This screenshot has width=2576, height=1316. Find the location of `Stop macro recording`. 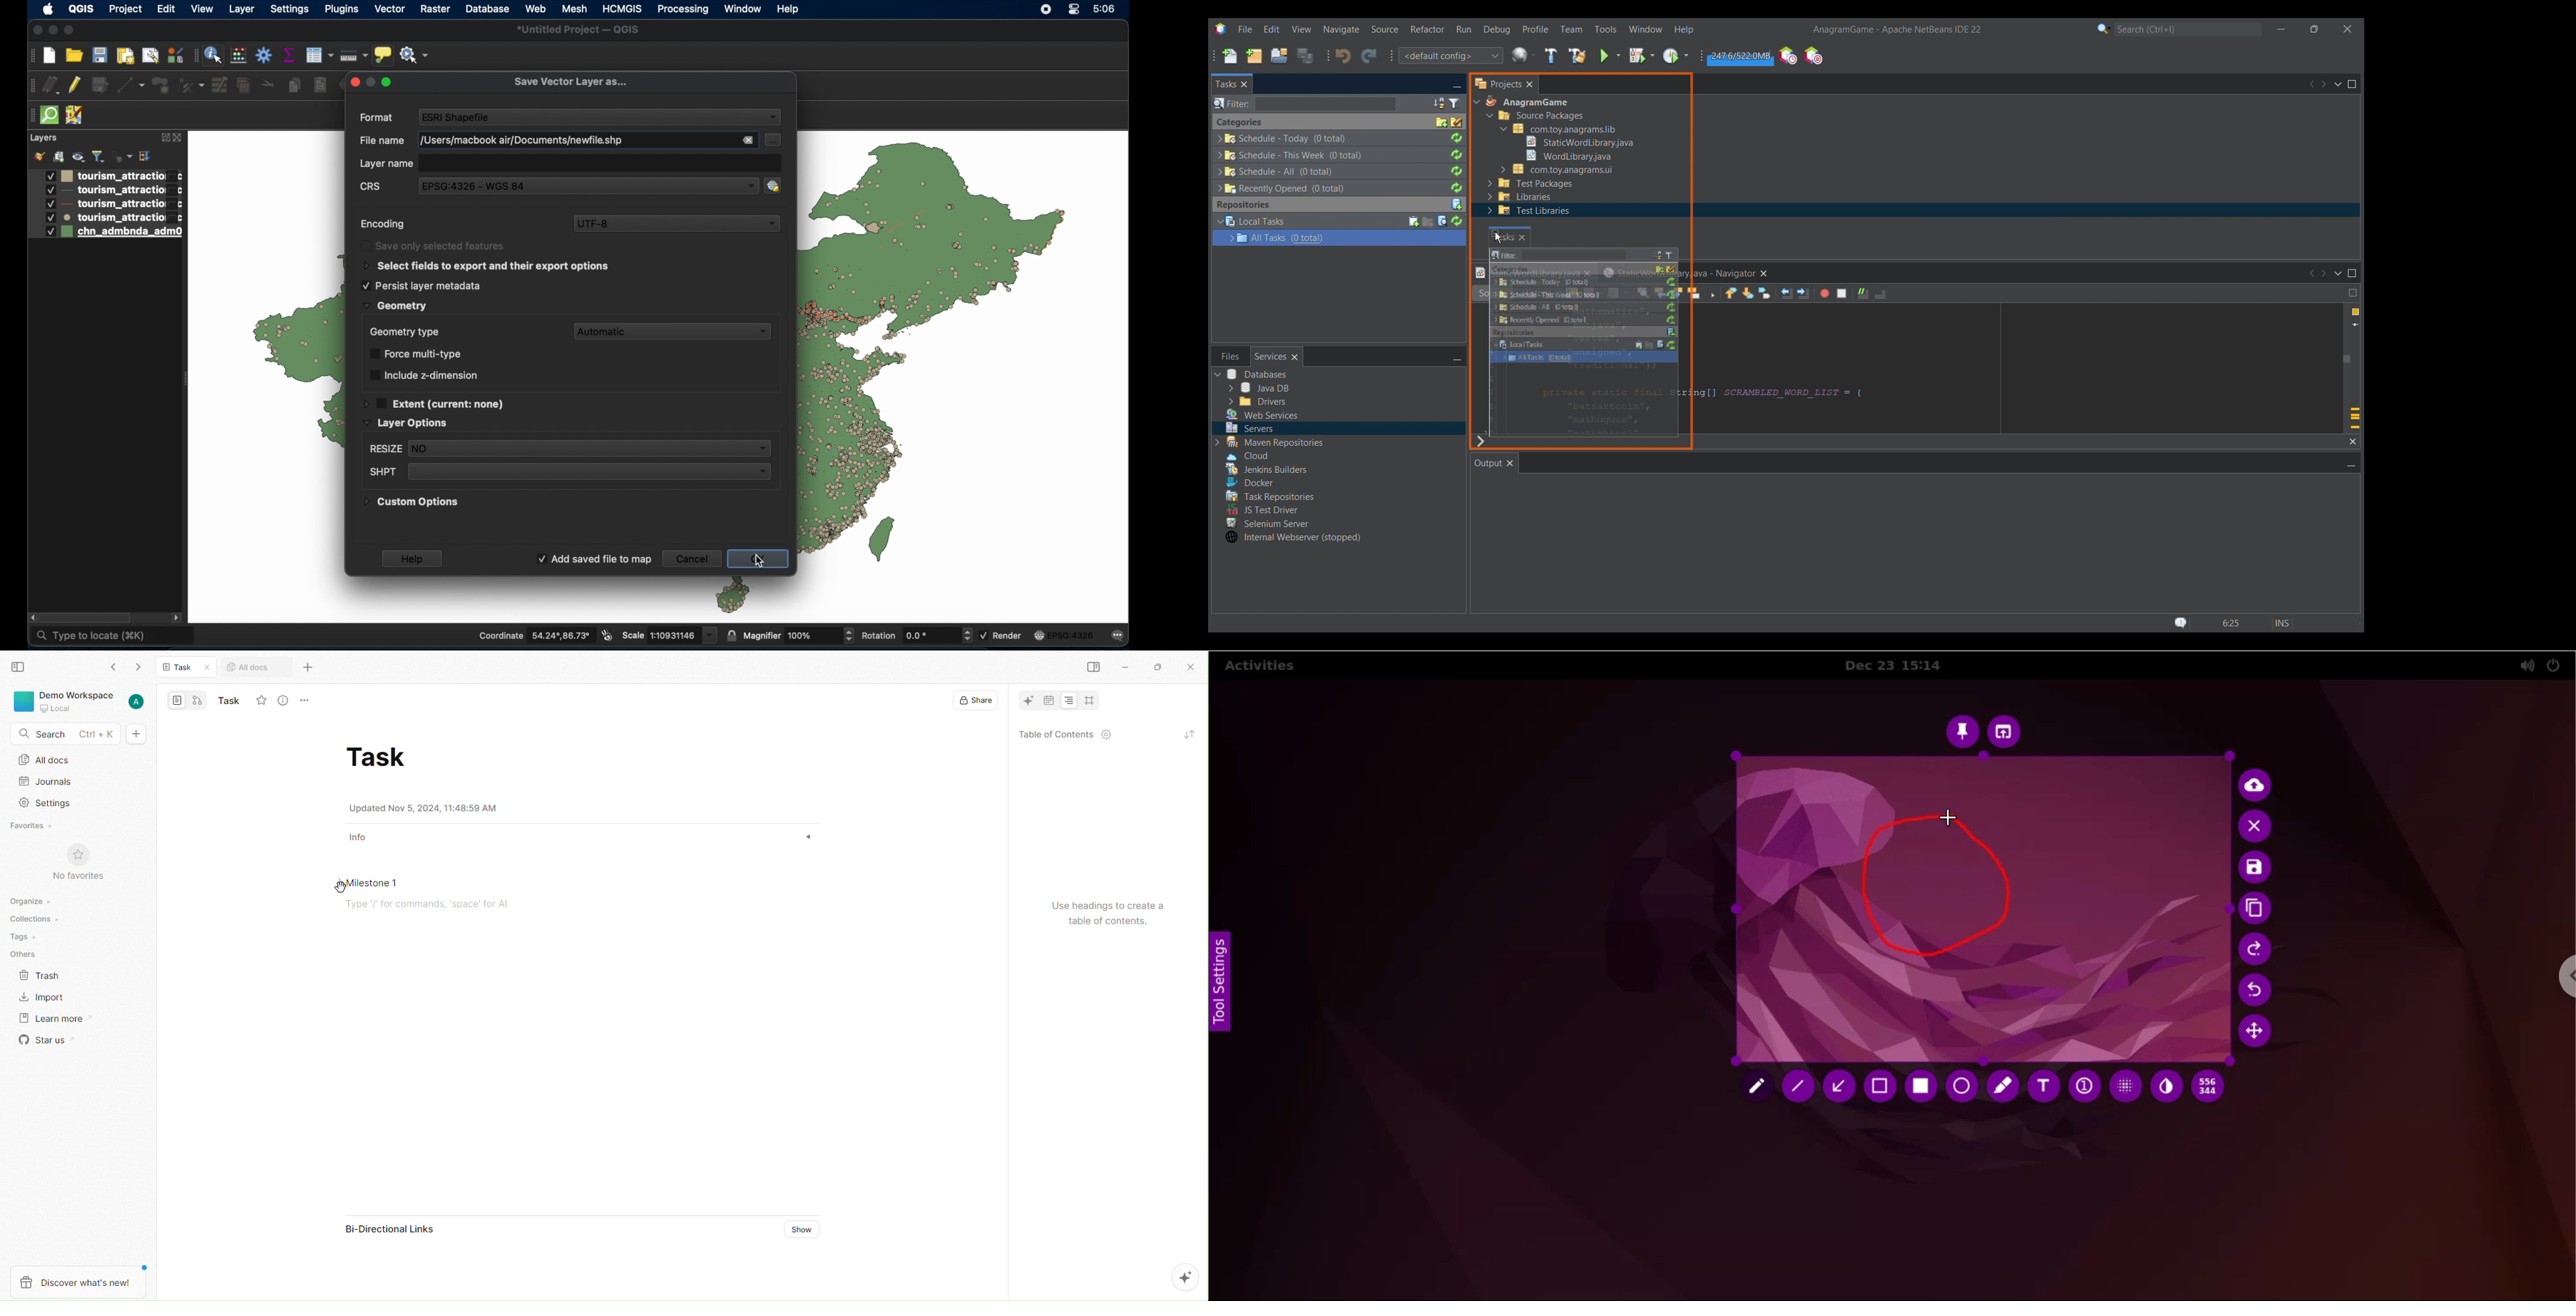

Stop macro recording is located at coordinates (1842, 293).